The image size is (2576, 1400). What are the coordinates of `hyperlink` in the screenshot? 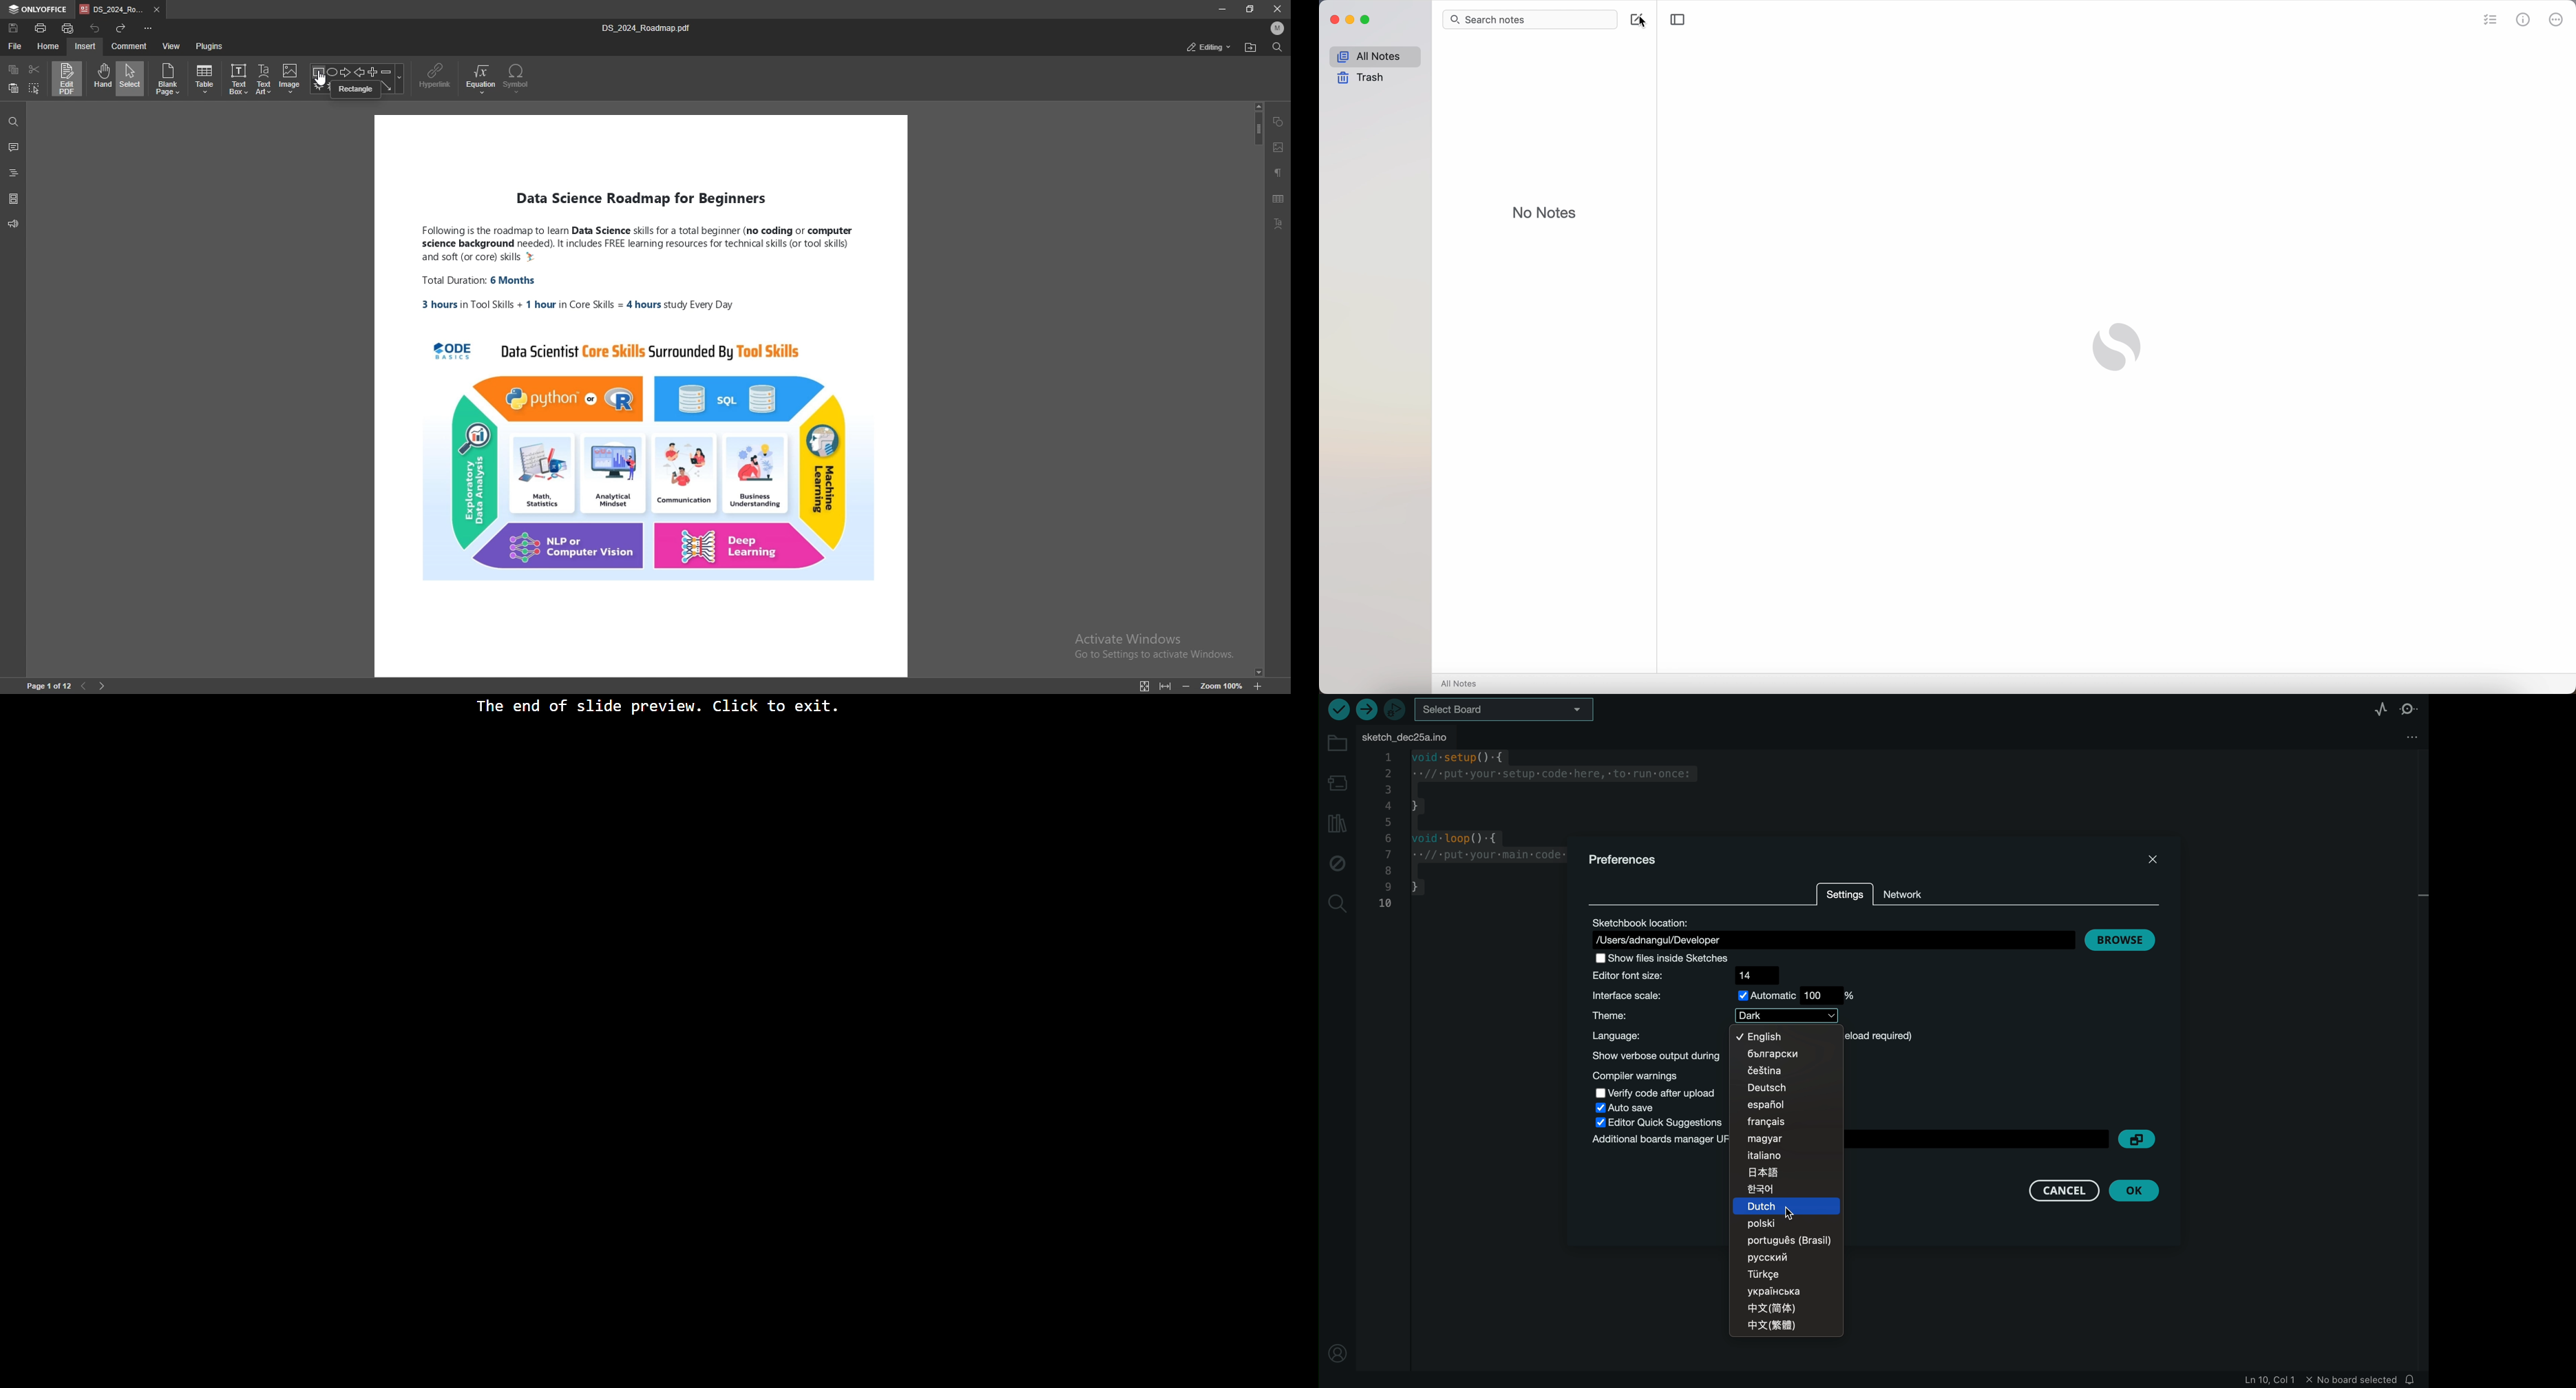 It's located at (437, 77).